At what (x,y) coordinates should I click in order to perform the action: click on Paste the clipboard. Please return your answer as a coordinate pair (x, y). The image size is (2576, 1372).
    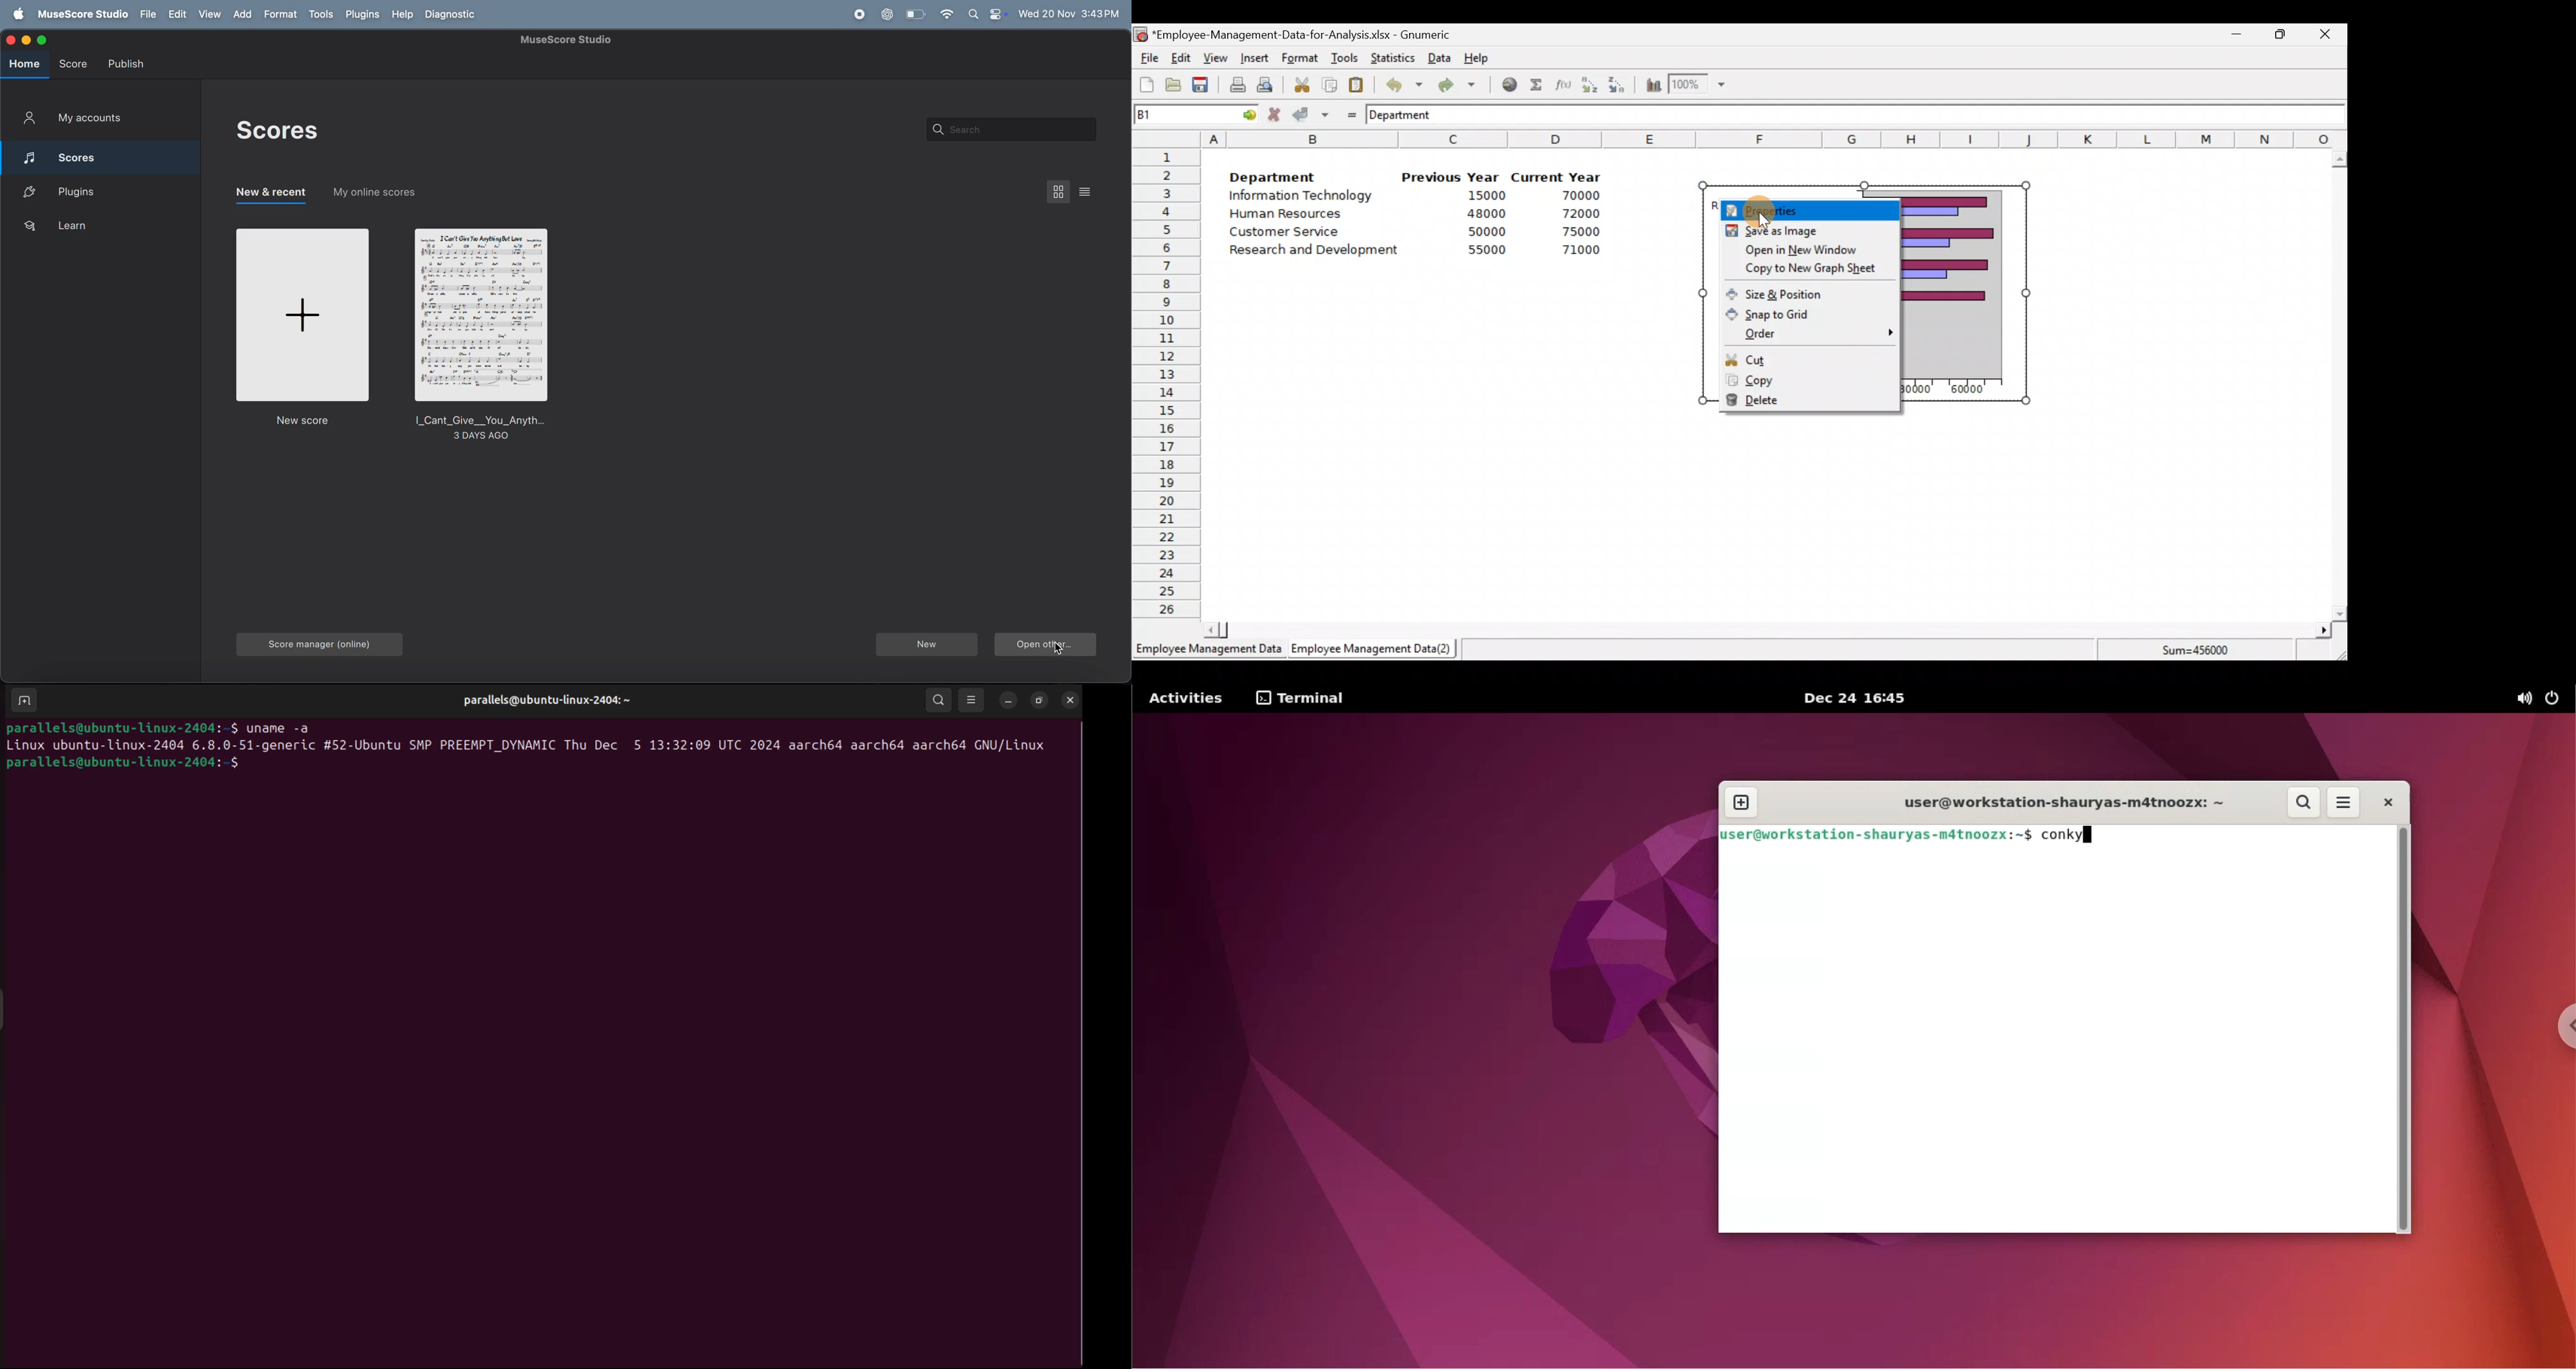
    Looking at the image, I should click on (1356, 84).